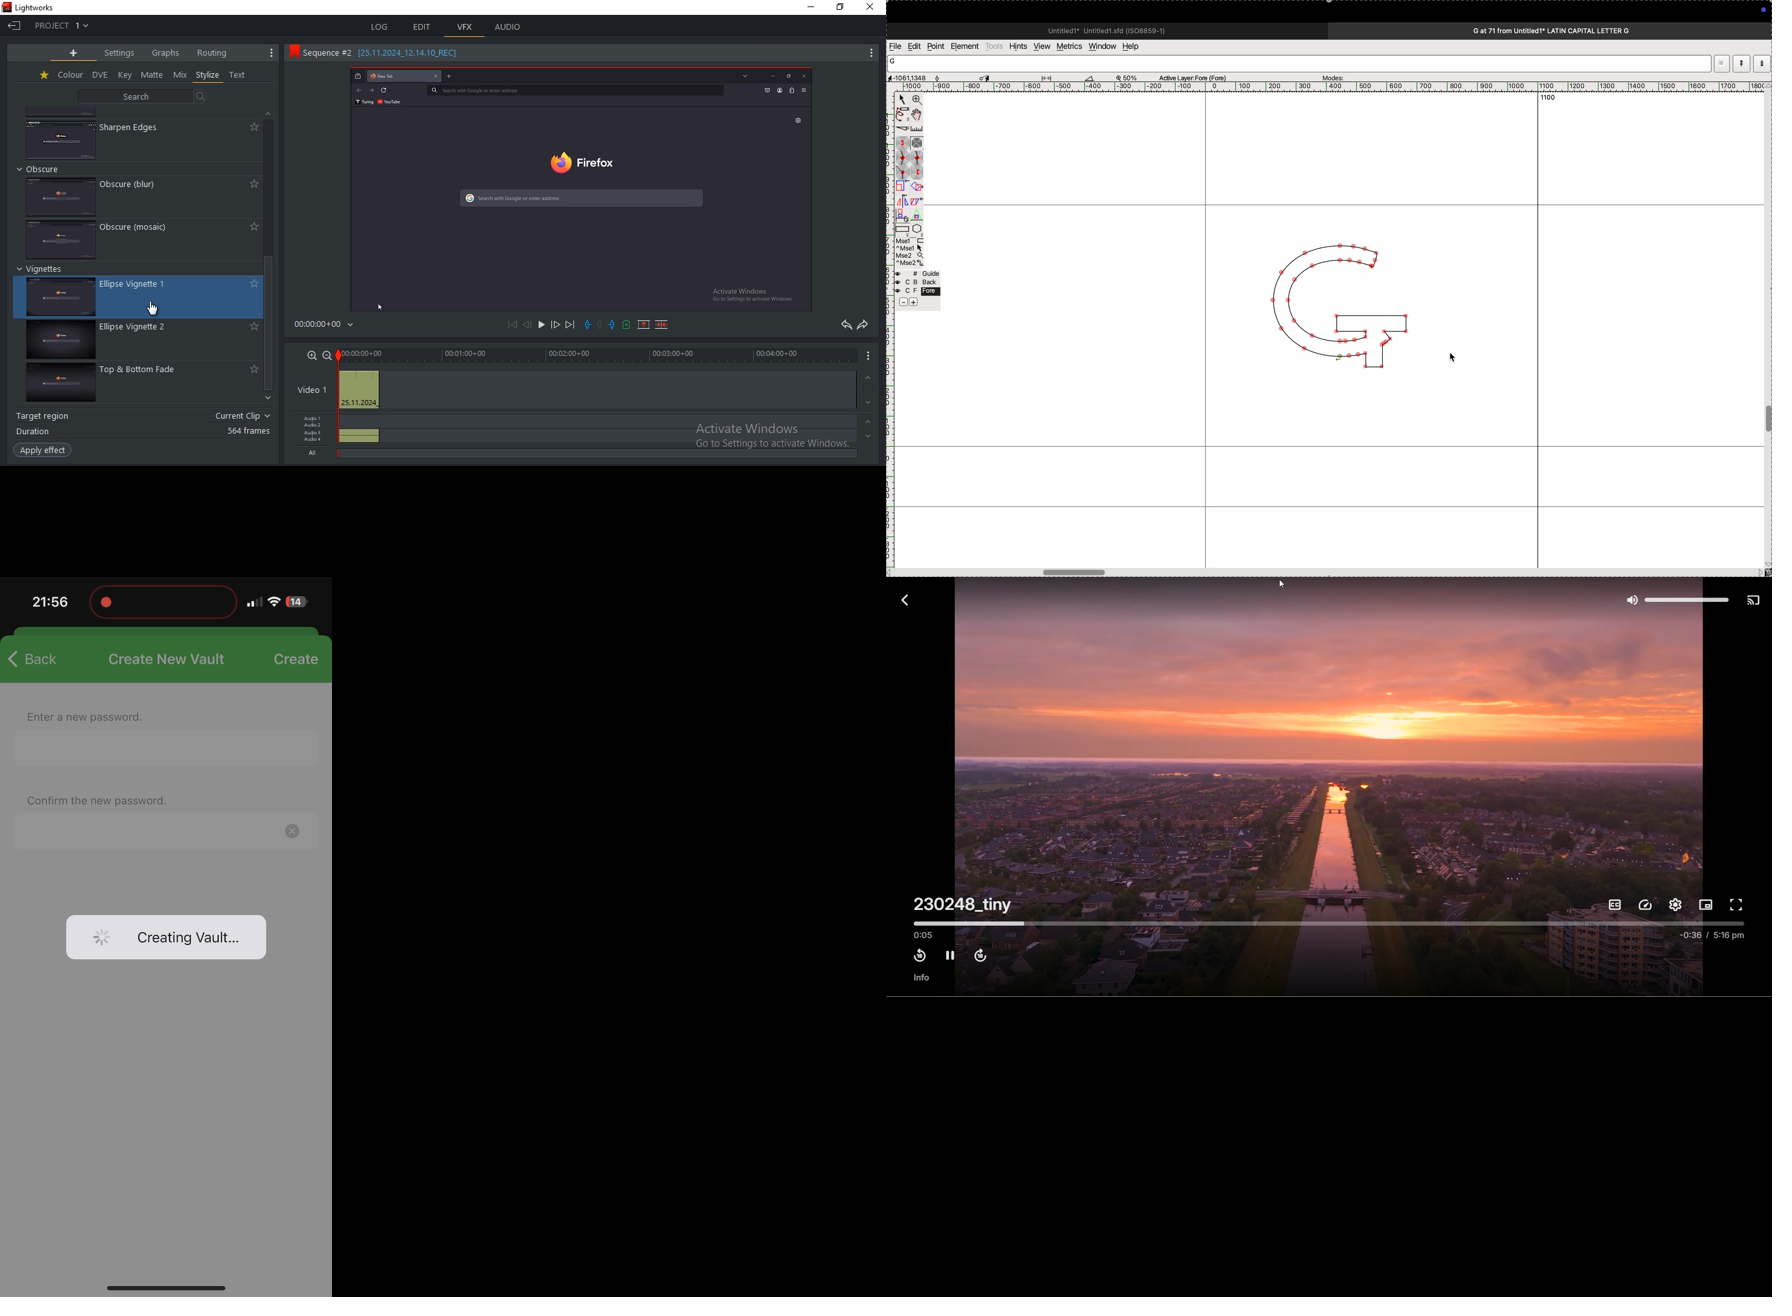 This screenshot has width=1792, height=1316. Describe the element at coordinates (59, 386) in the screenshot. I see `top & bottom fade` at that location.